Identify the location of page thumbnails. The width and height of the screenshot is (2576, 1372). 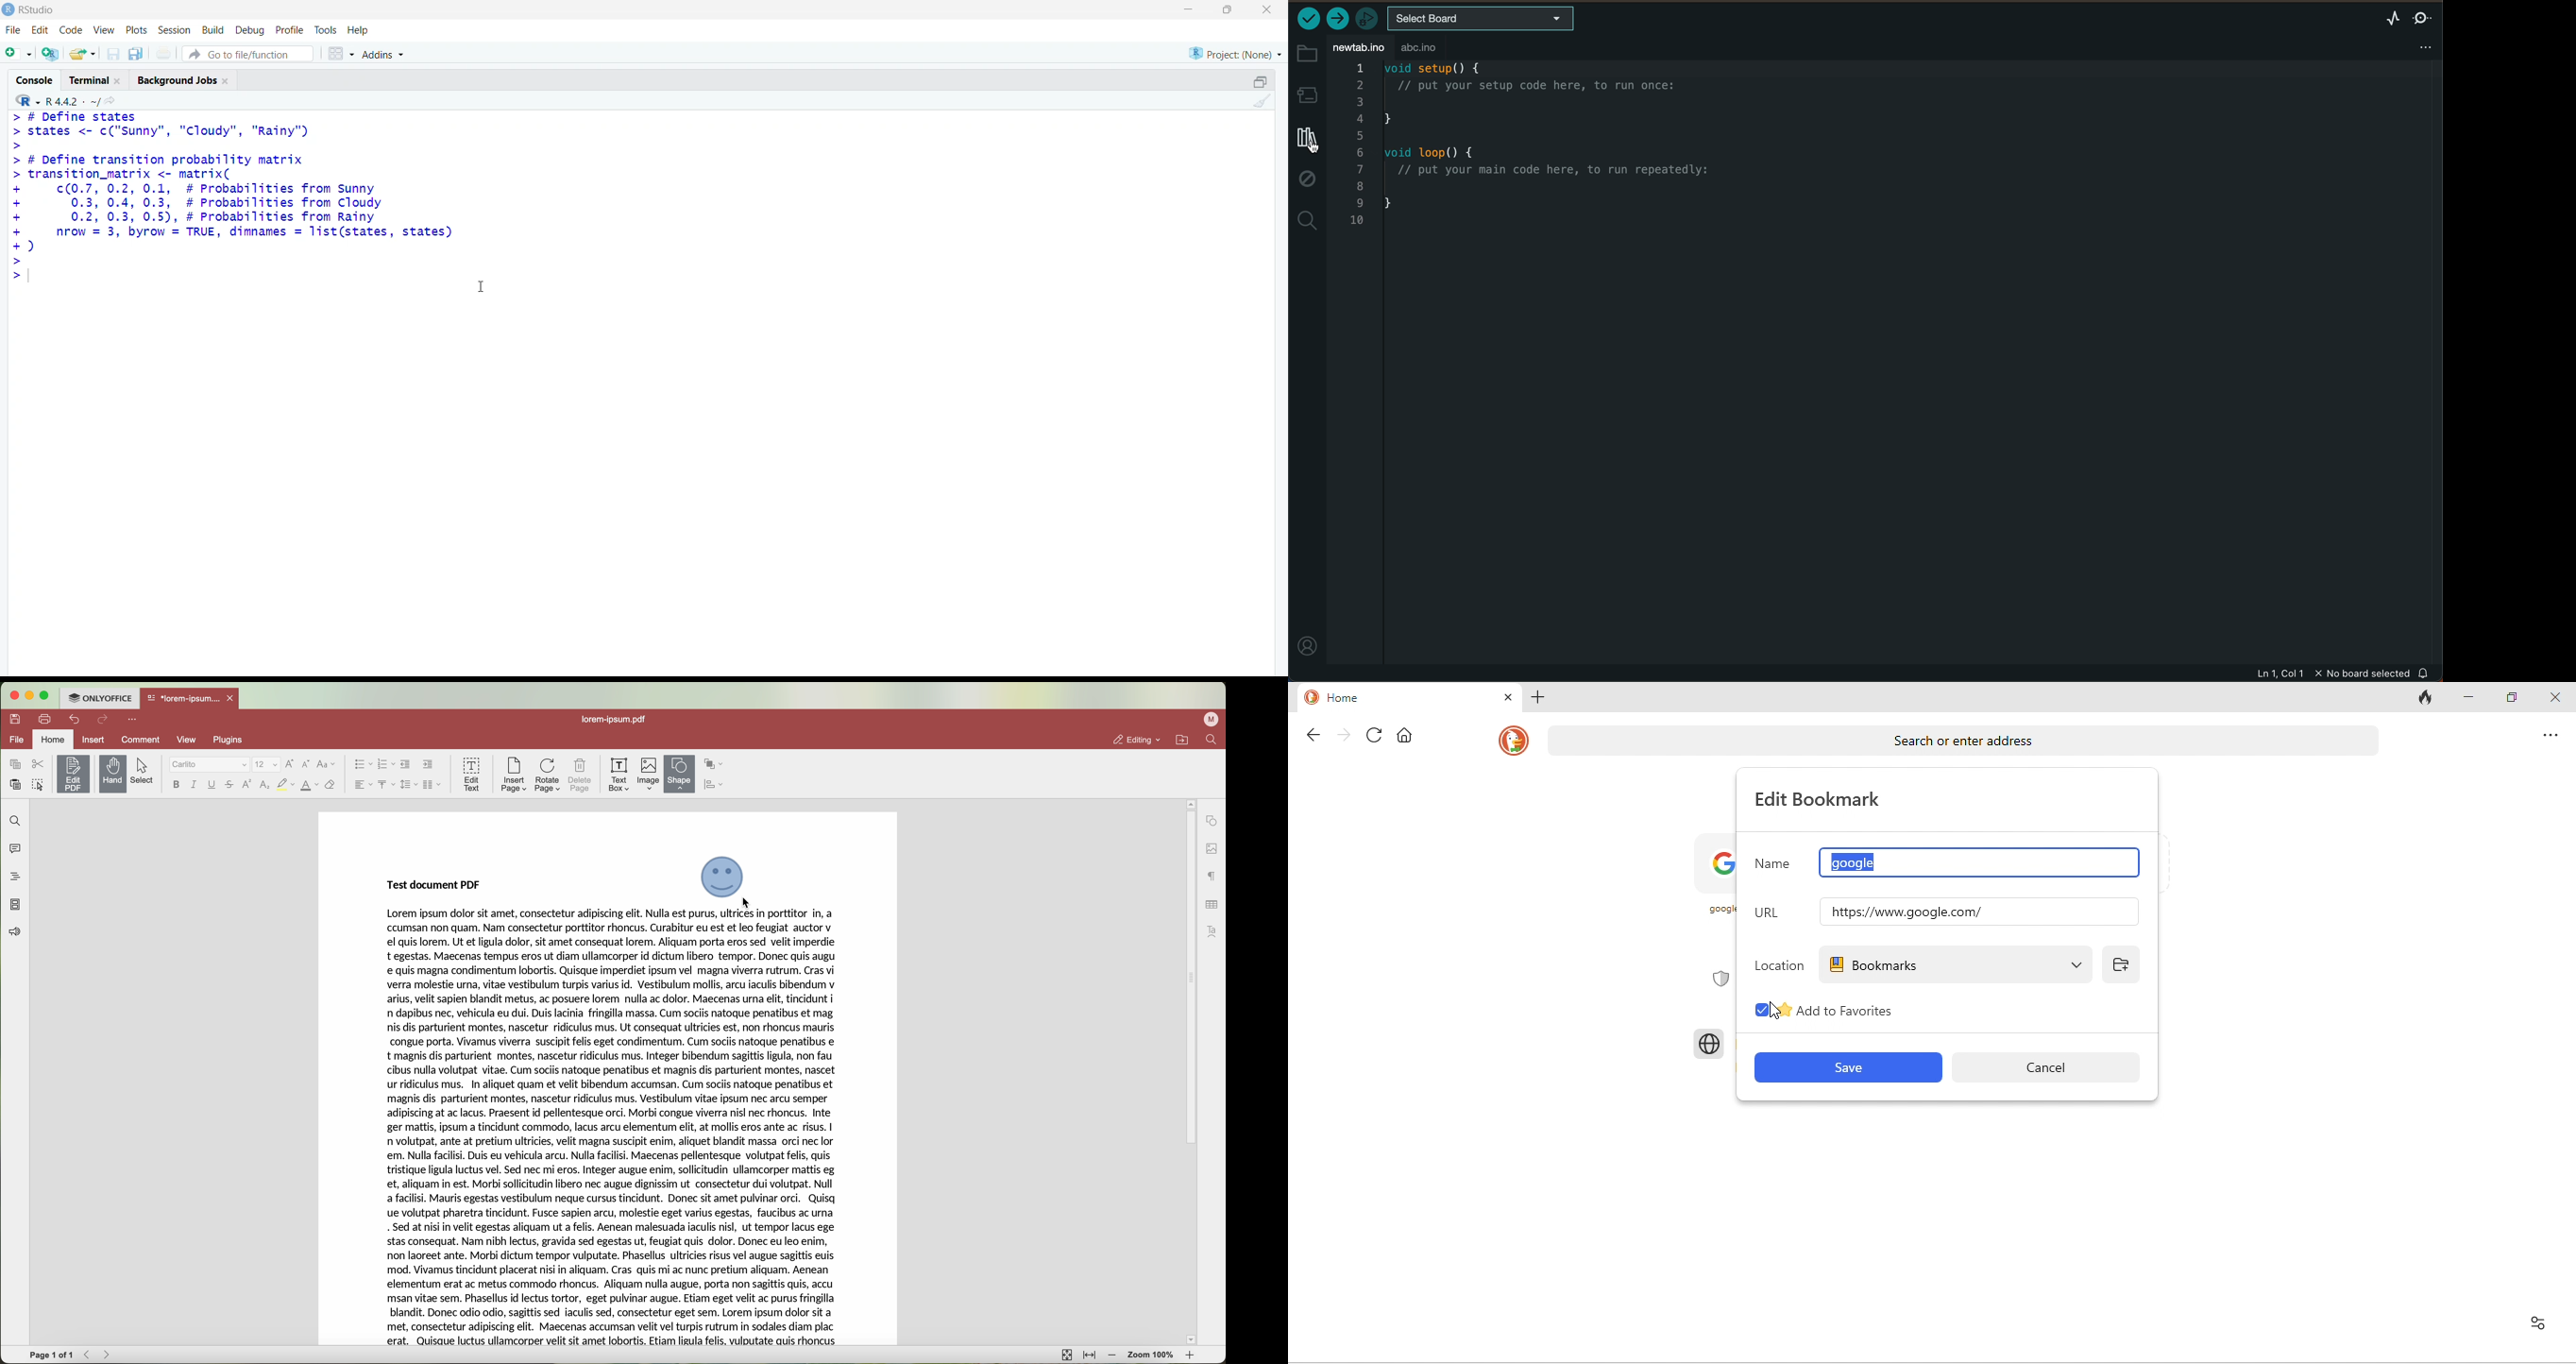
(15, 905).